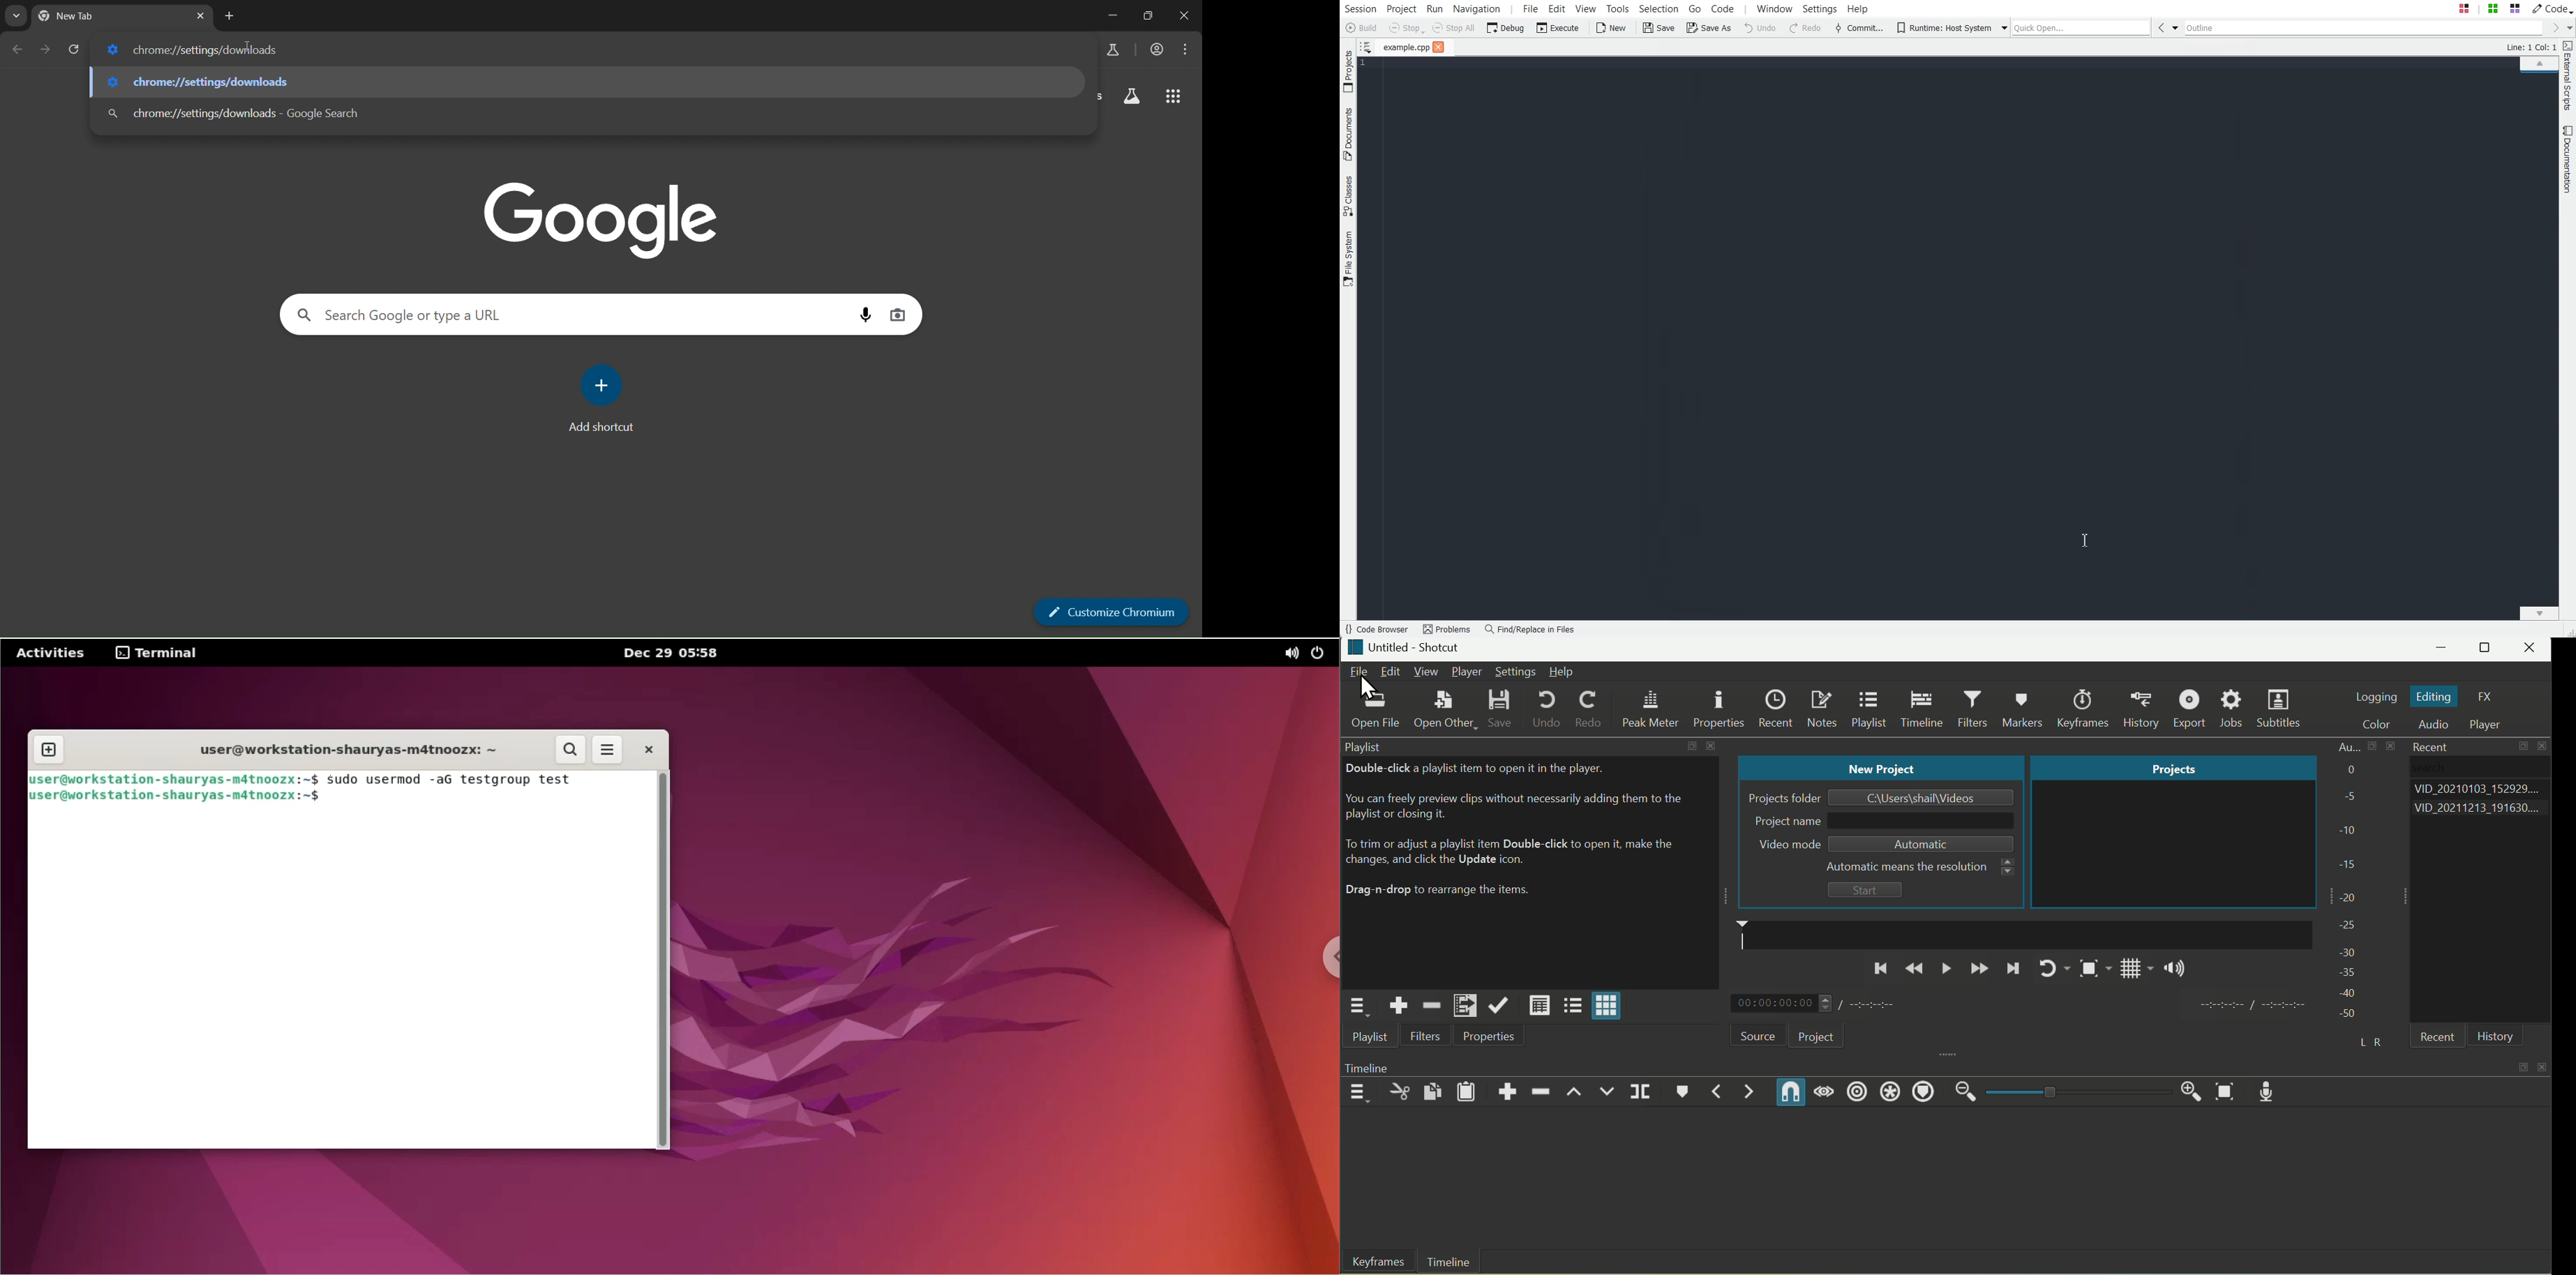 This screenshot has height=1288, width=2576. Describe the element at coordinates (1562, 672) in the screenshot. I see `Help` at that location.